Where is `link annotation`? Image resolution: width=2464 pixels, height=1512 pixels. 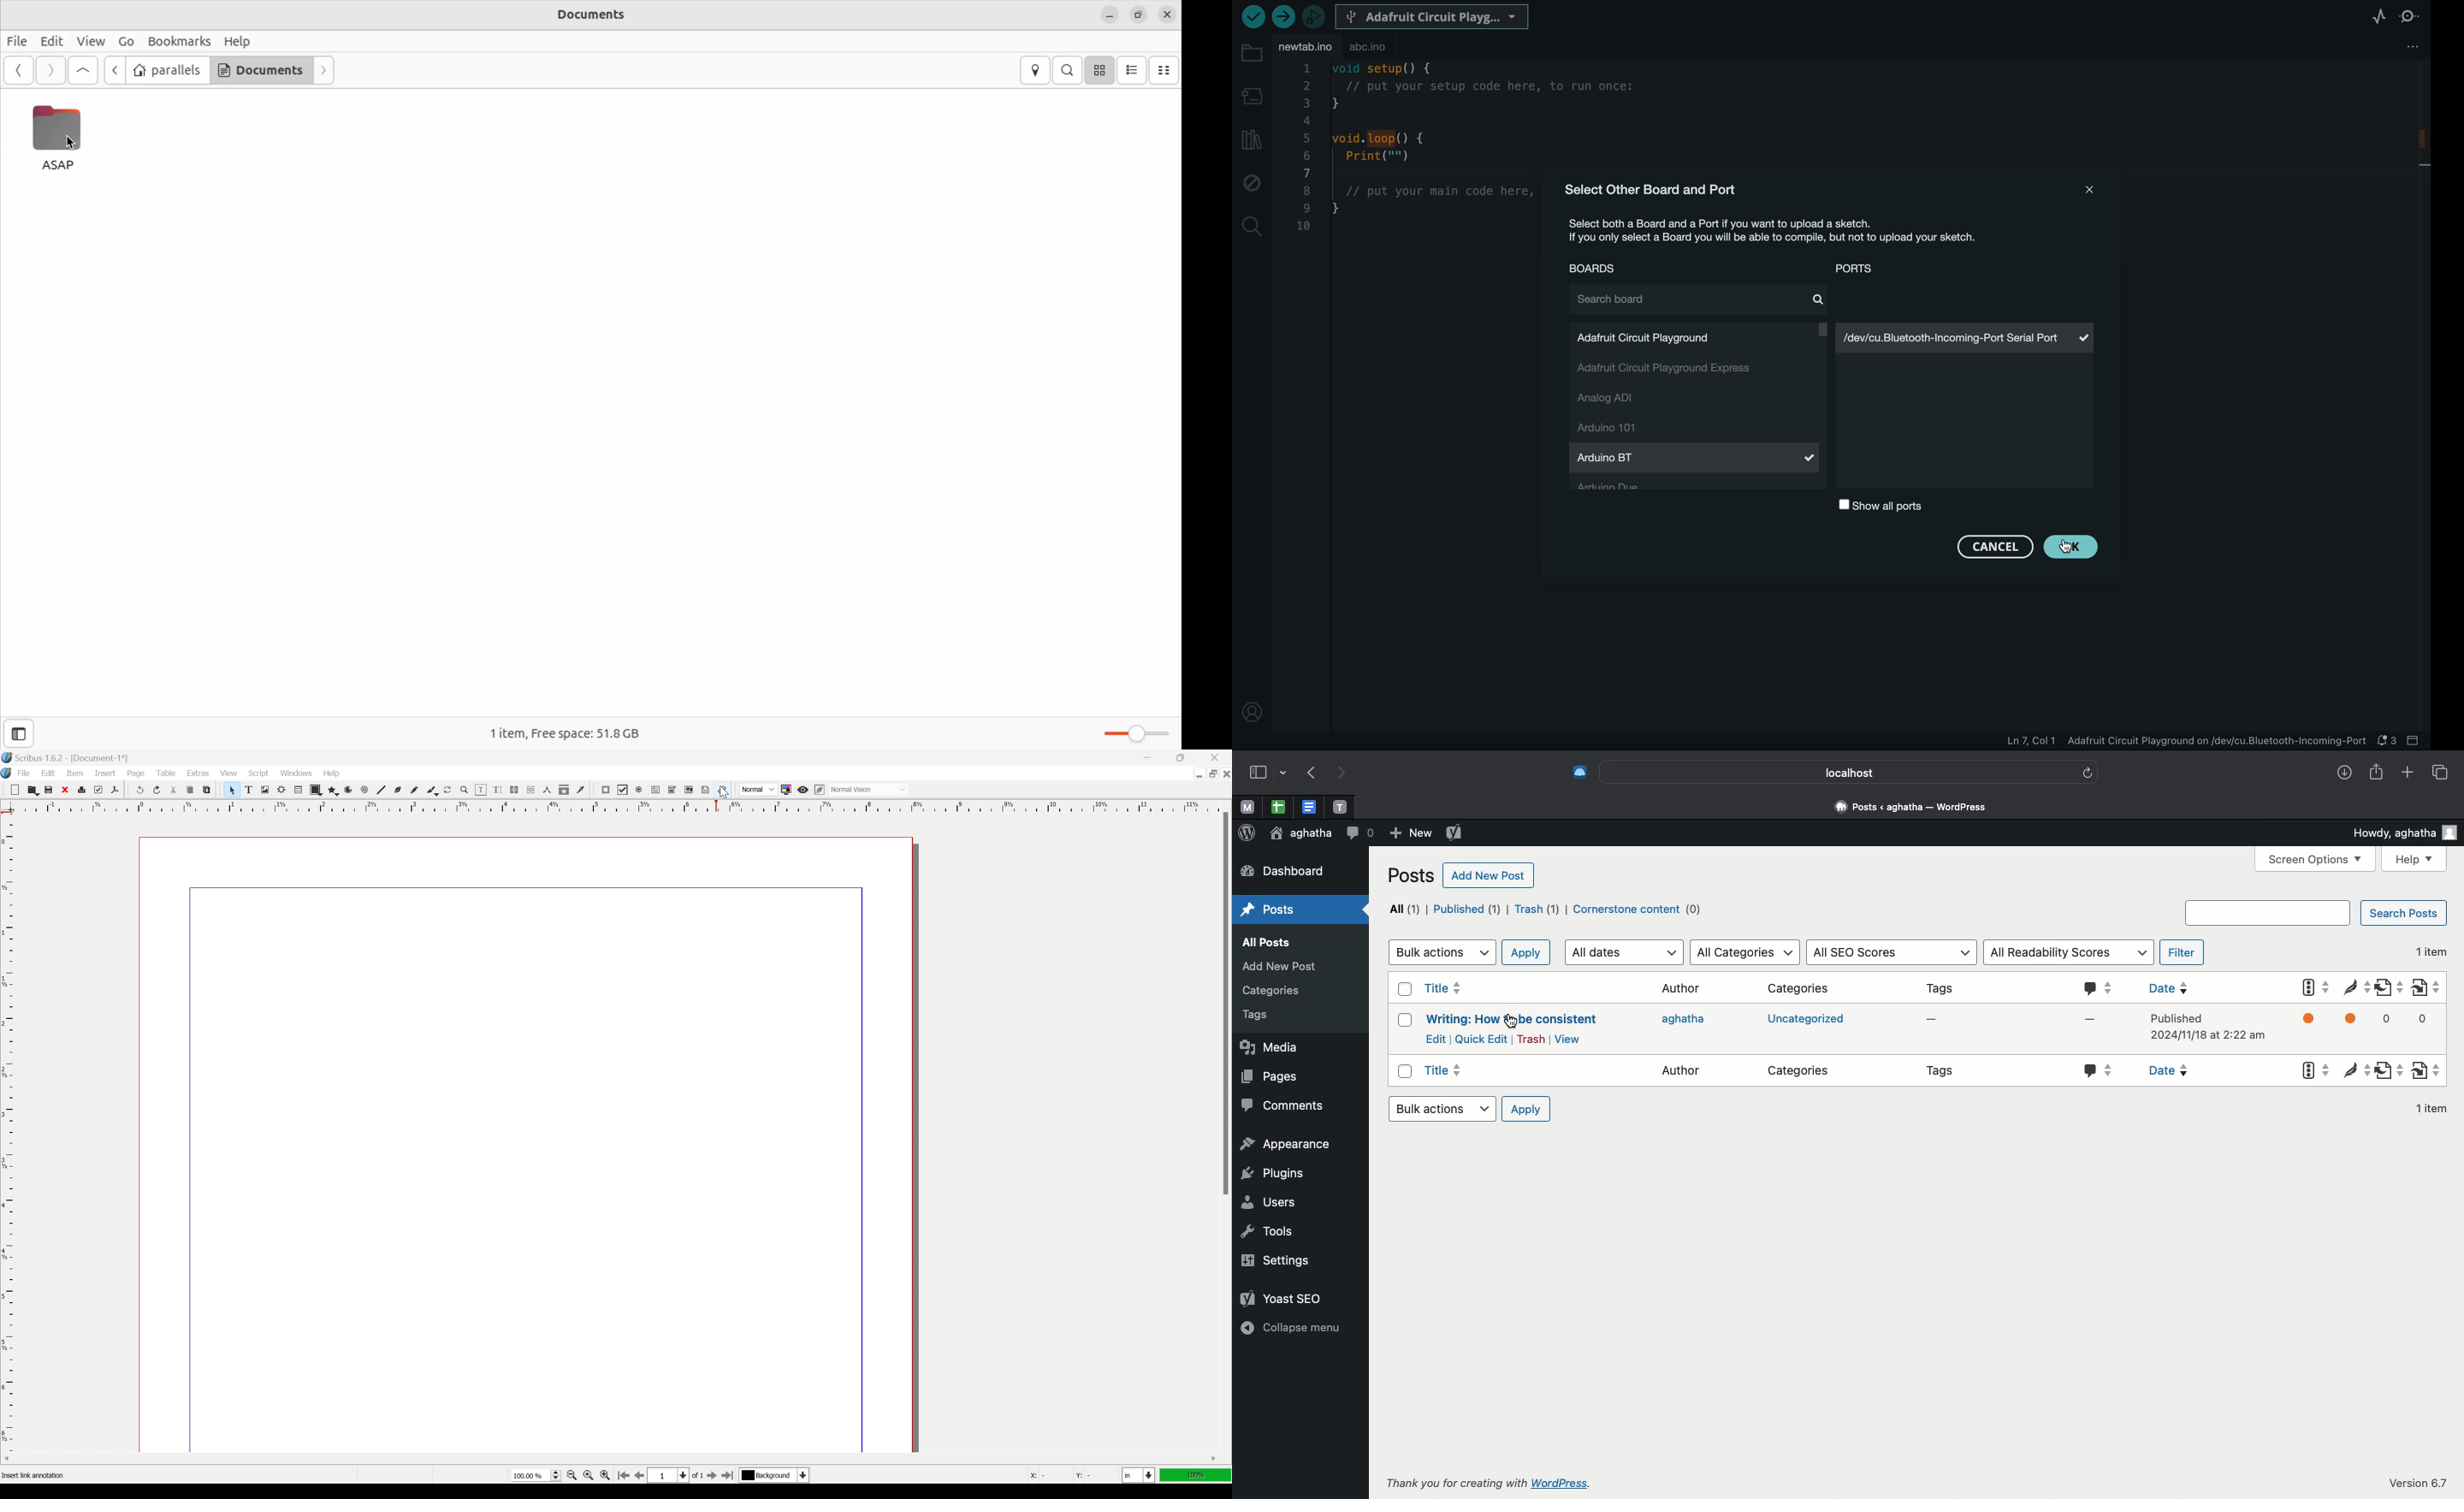
link annotation is located at coordinates (722, 789).